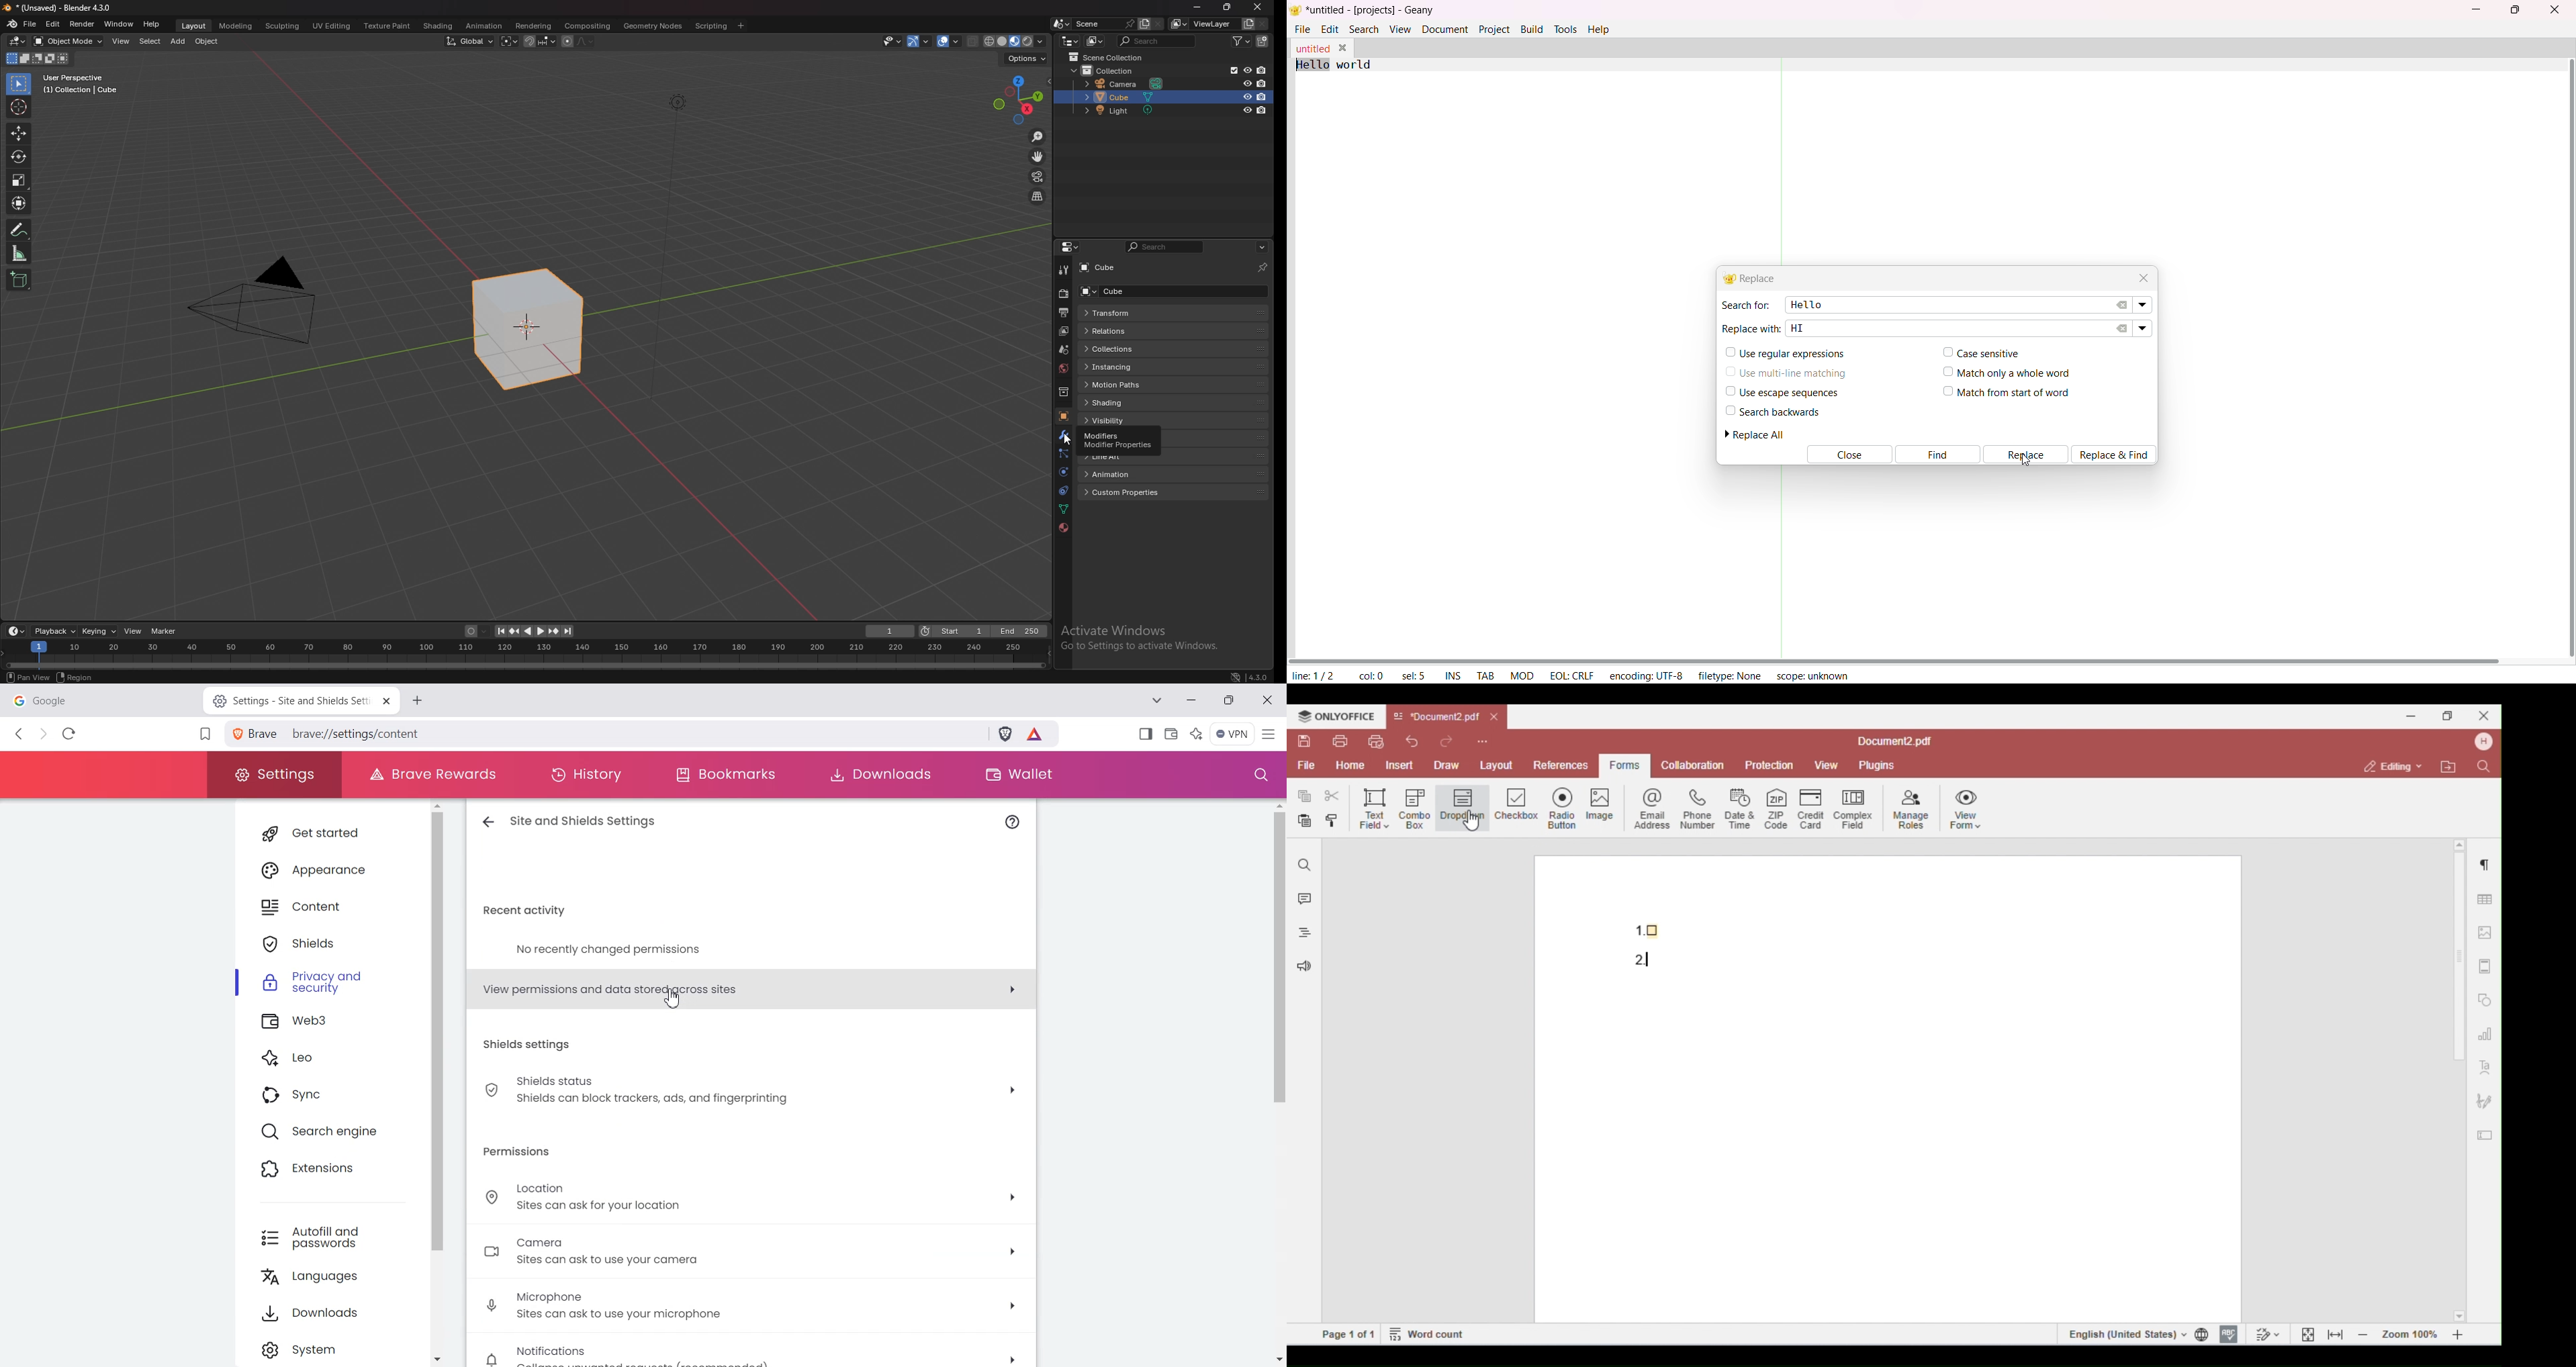  Describe the element at coordinates (567, 42) in the screenshot. I see `proportional editing object` at that location.